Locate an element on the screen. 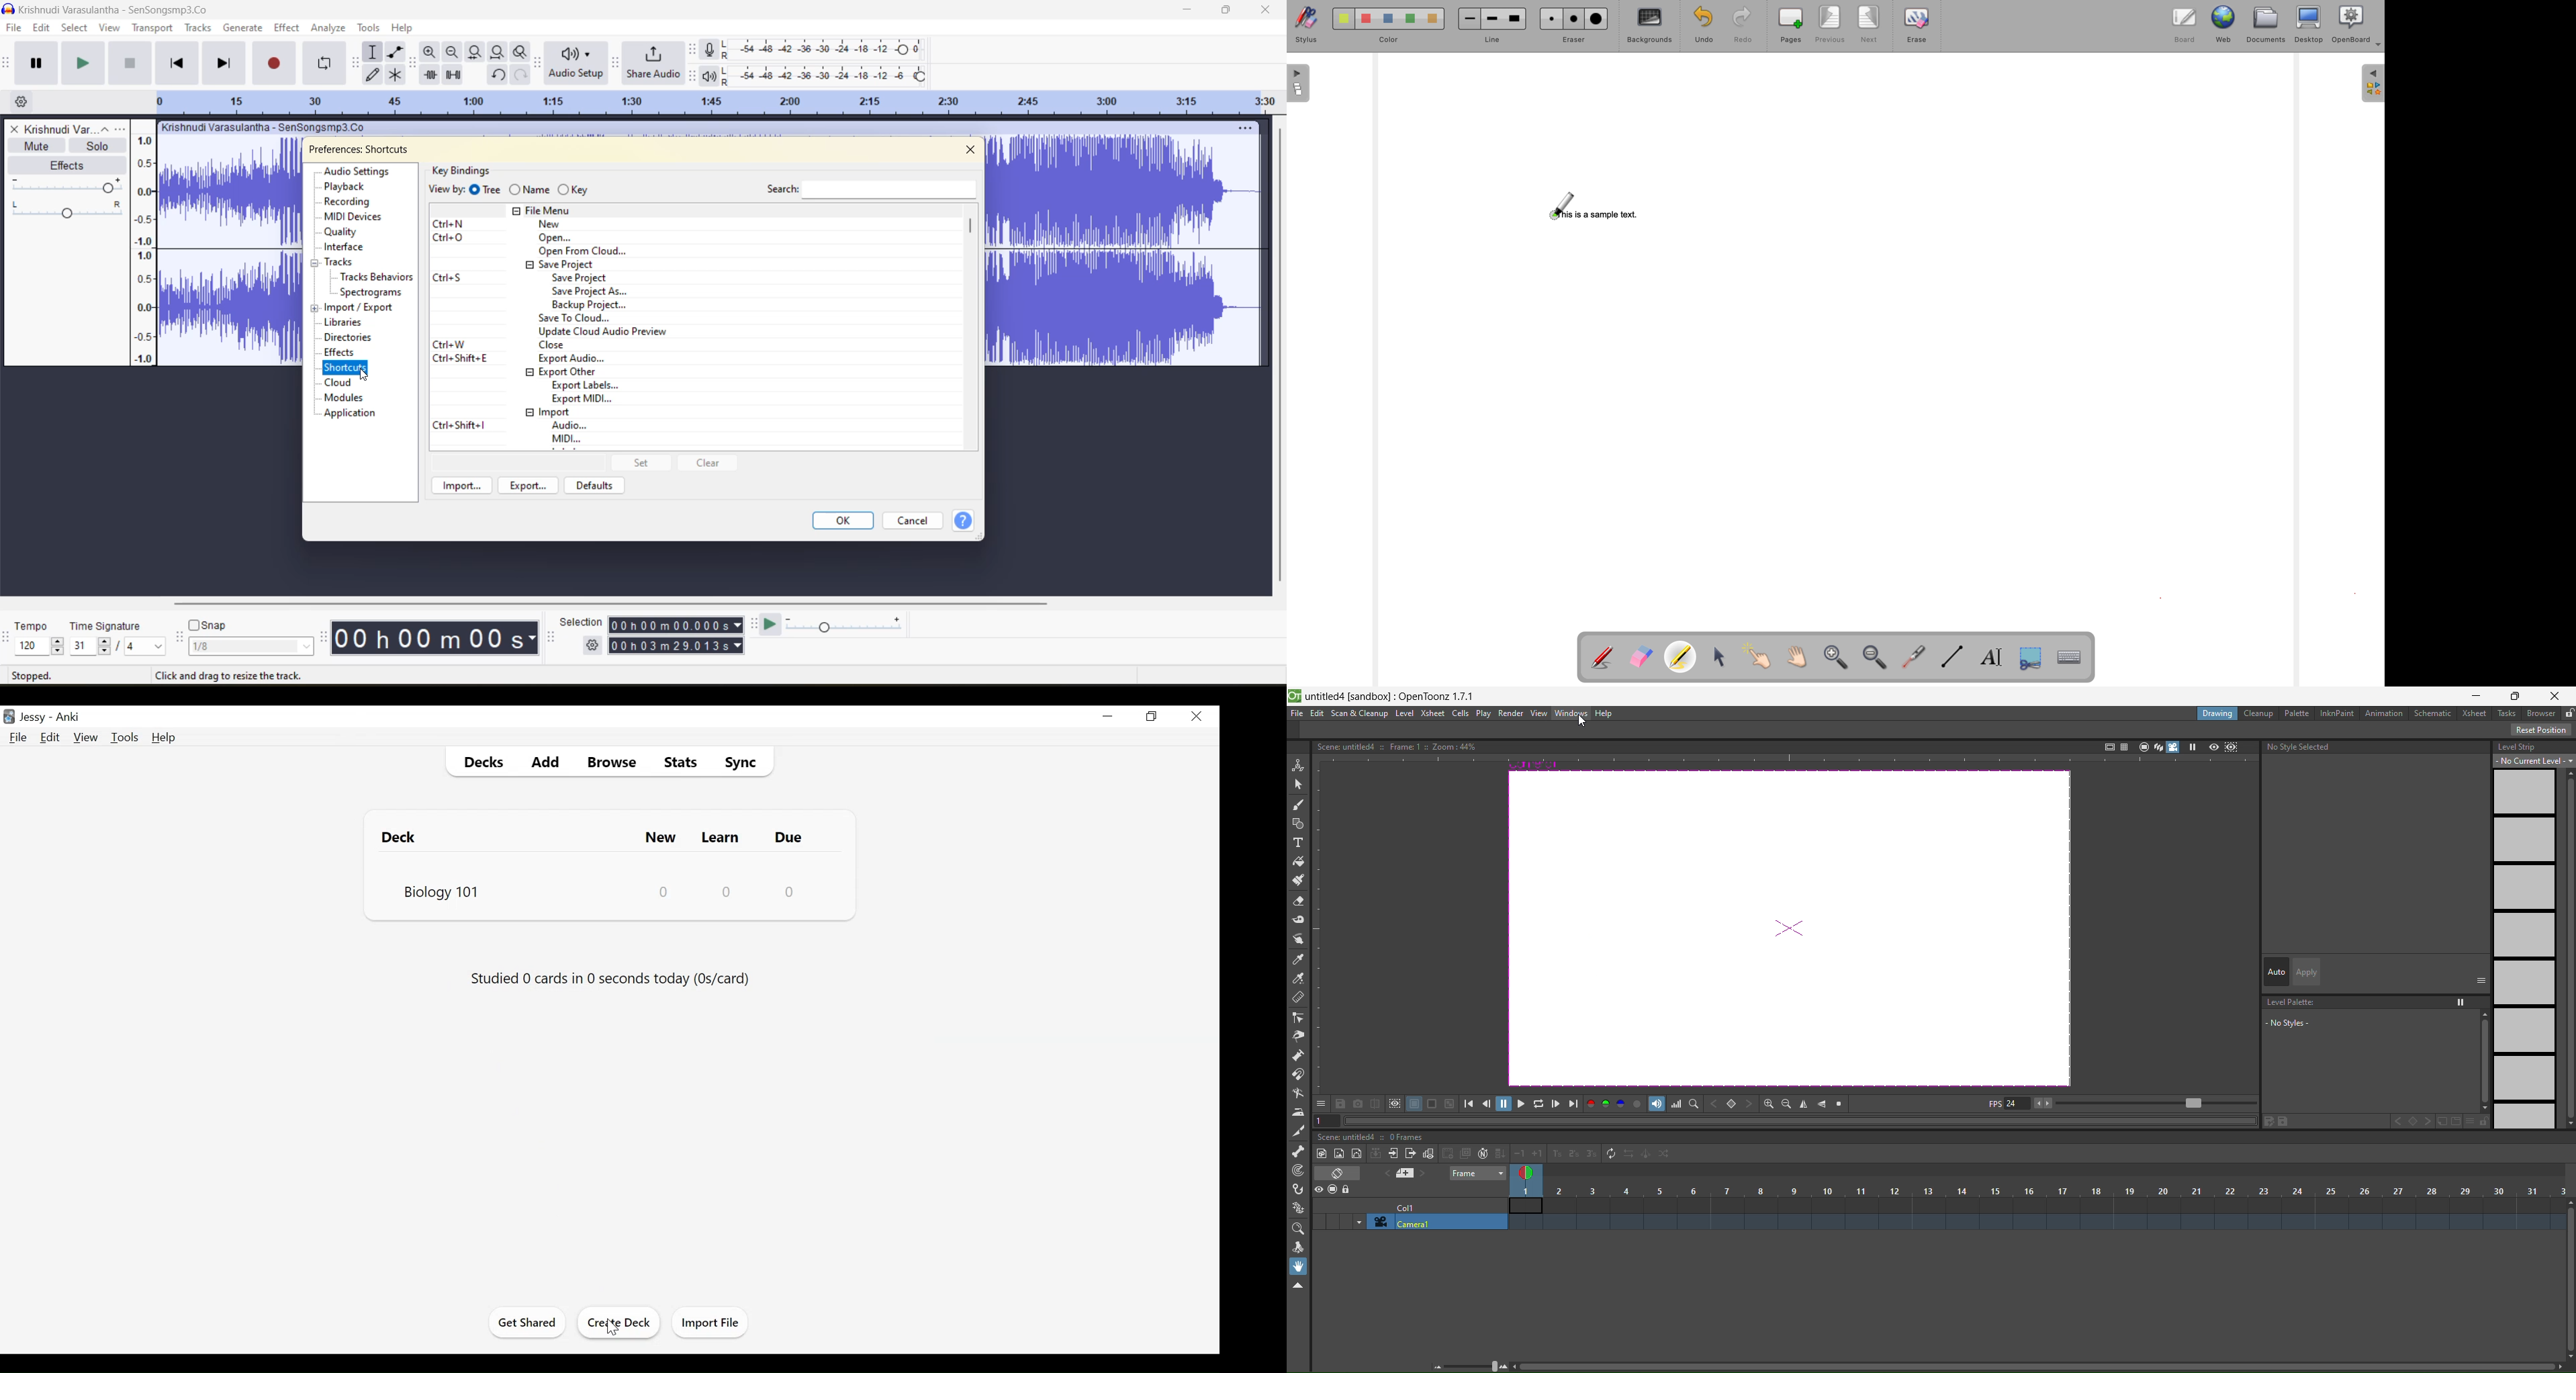 The width and height of the screenshot is (2576, 1400). track setting is located at coordinates (1245, 128).